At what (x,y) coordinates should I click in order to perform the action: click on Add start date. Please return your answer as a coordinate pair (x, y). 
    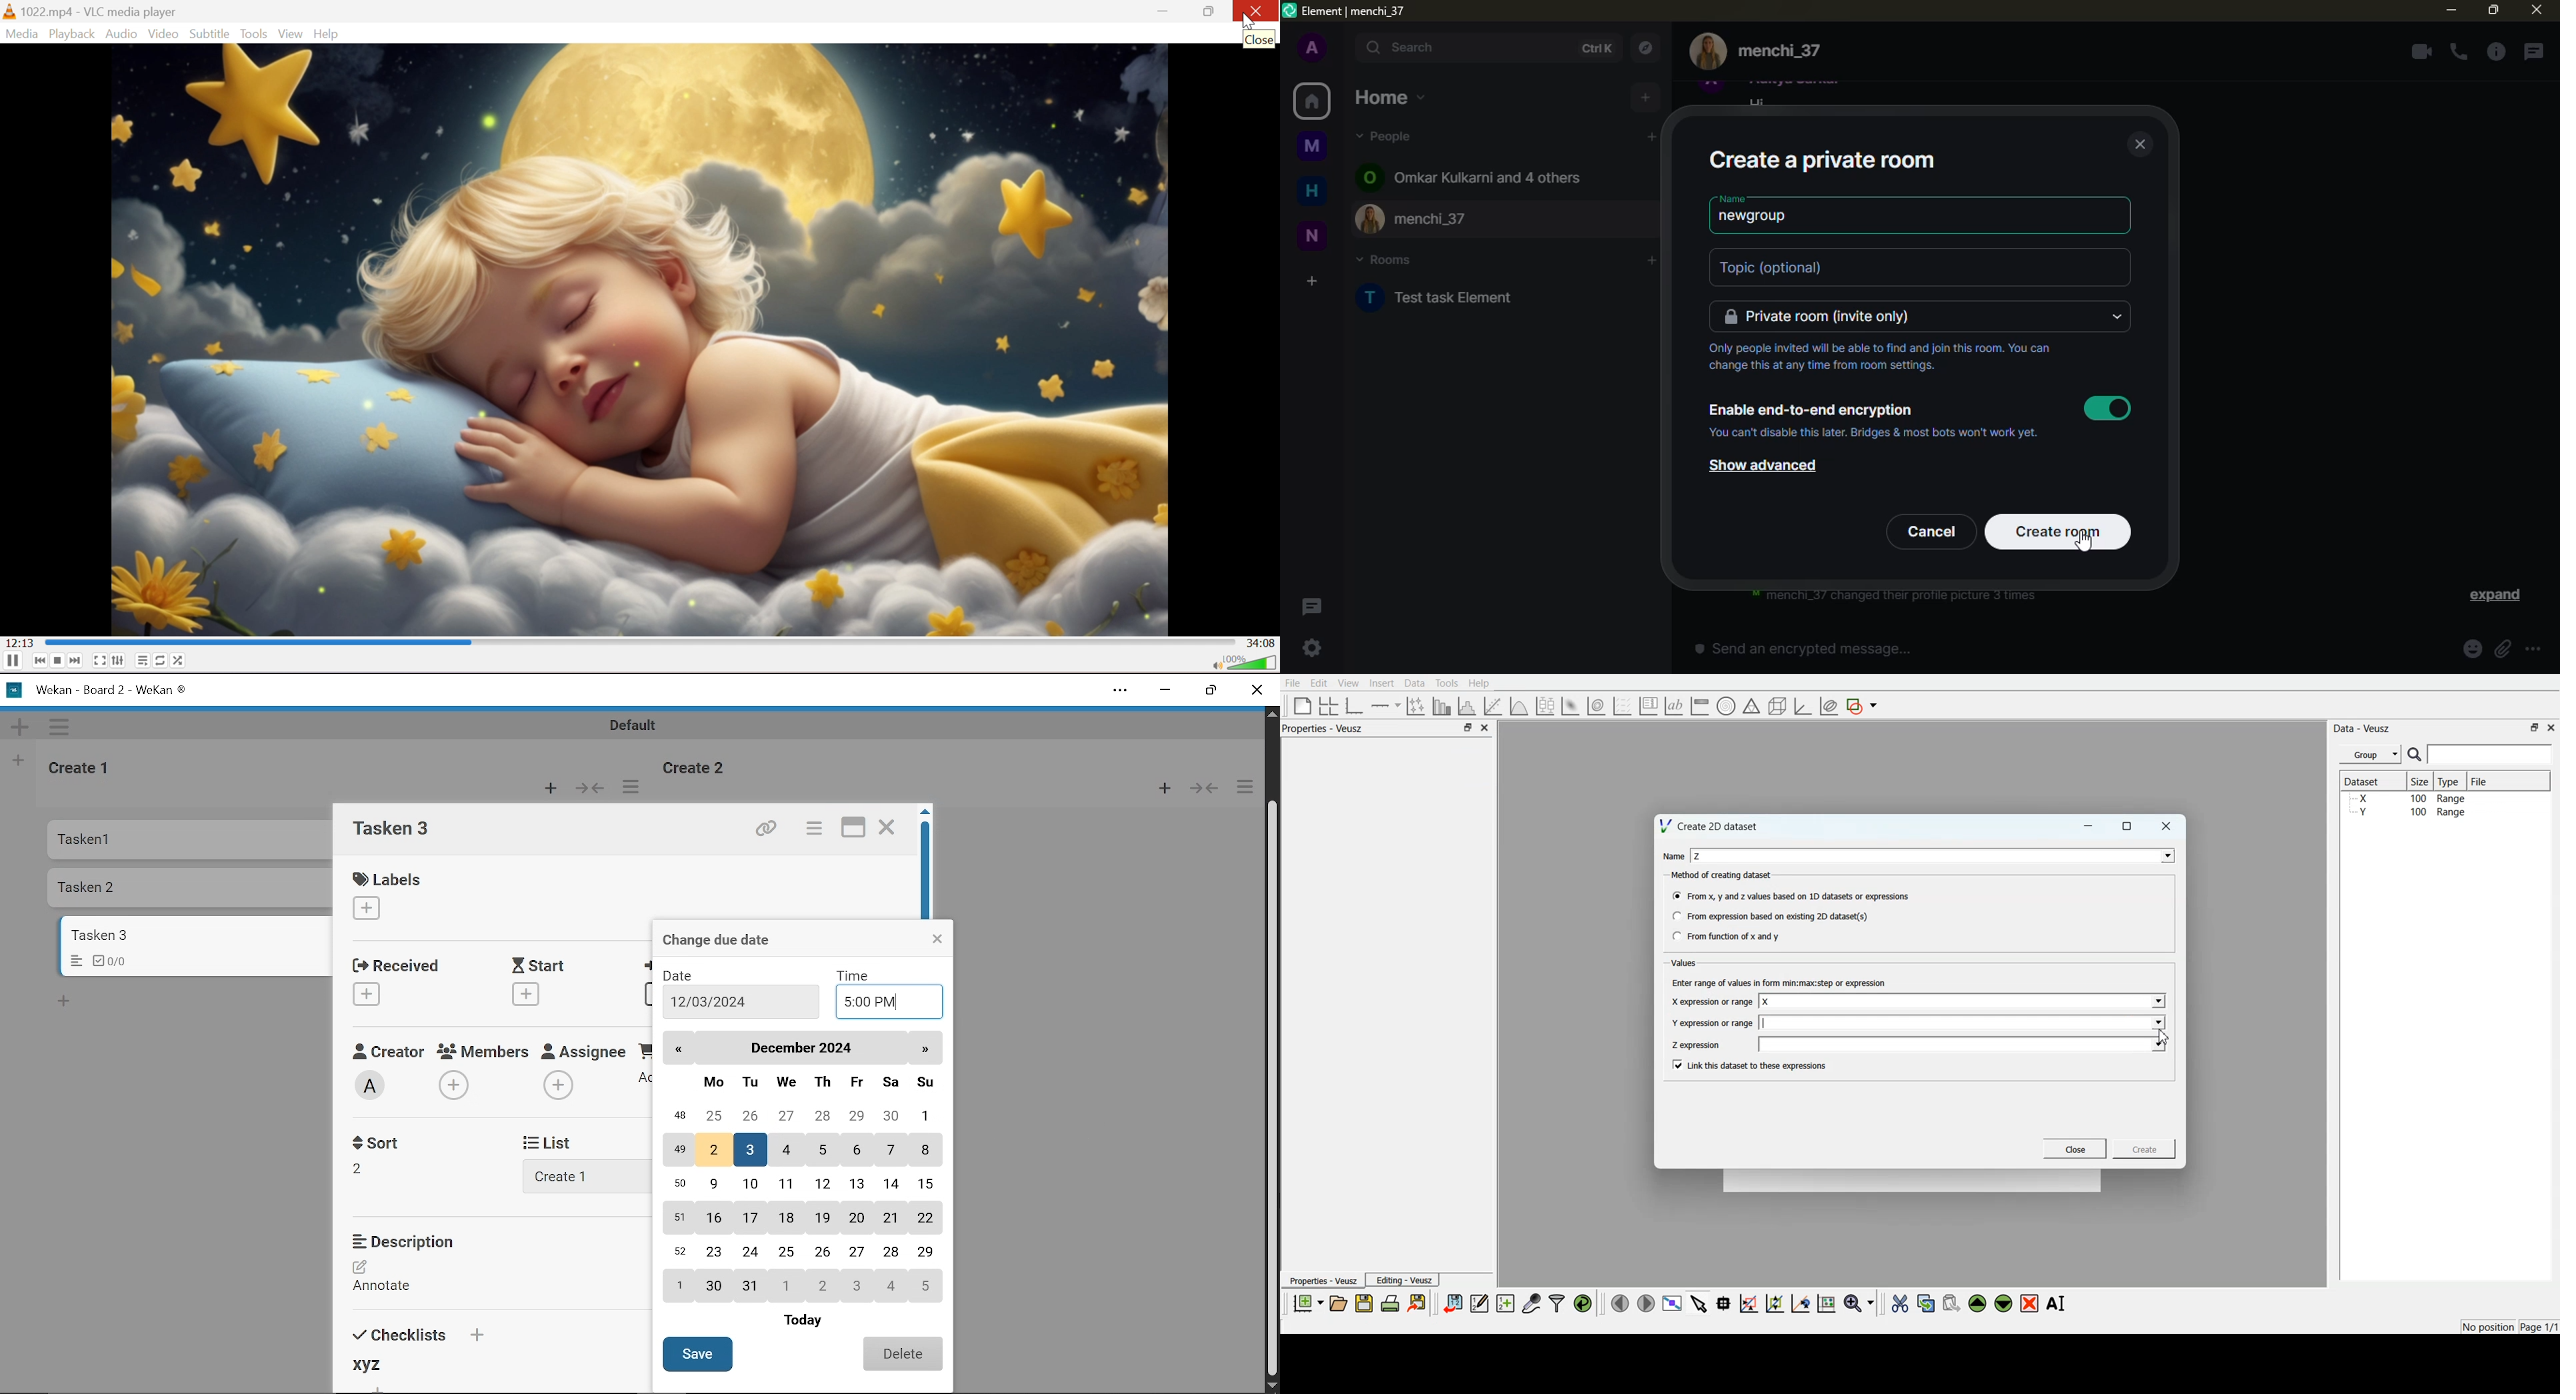
    Looking at the image, I should click on (524, 993).